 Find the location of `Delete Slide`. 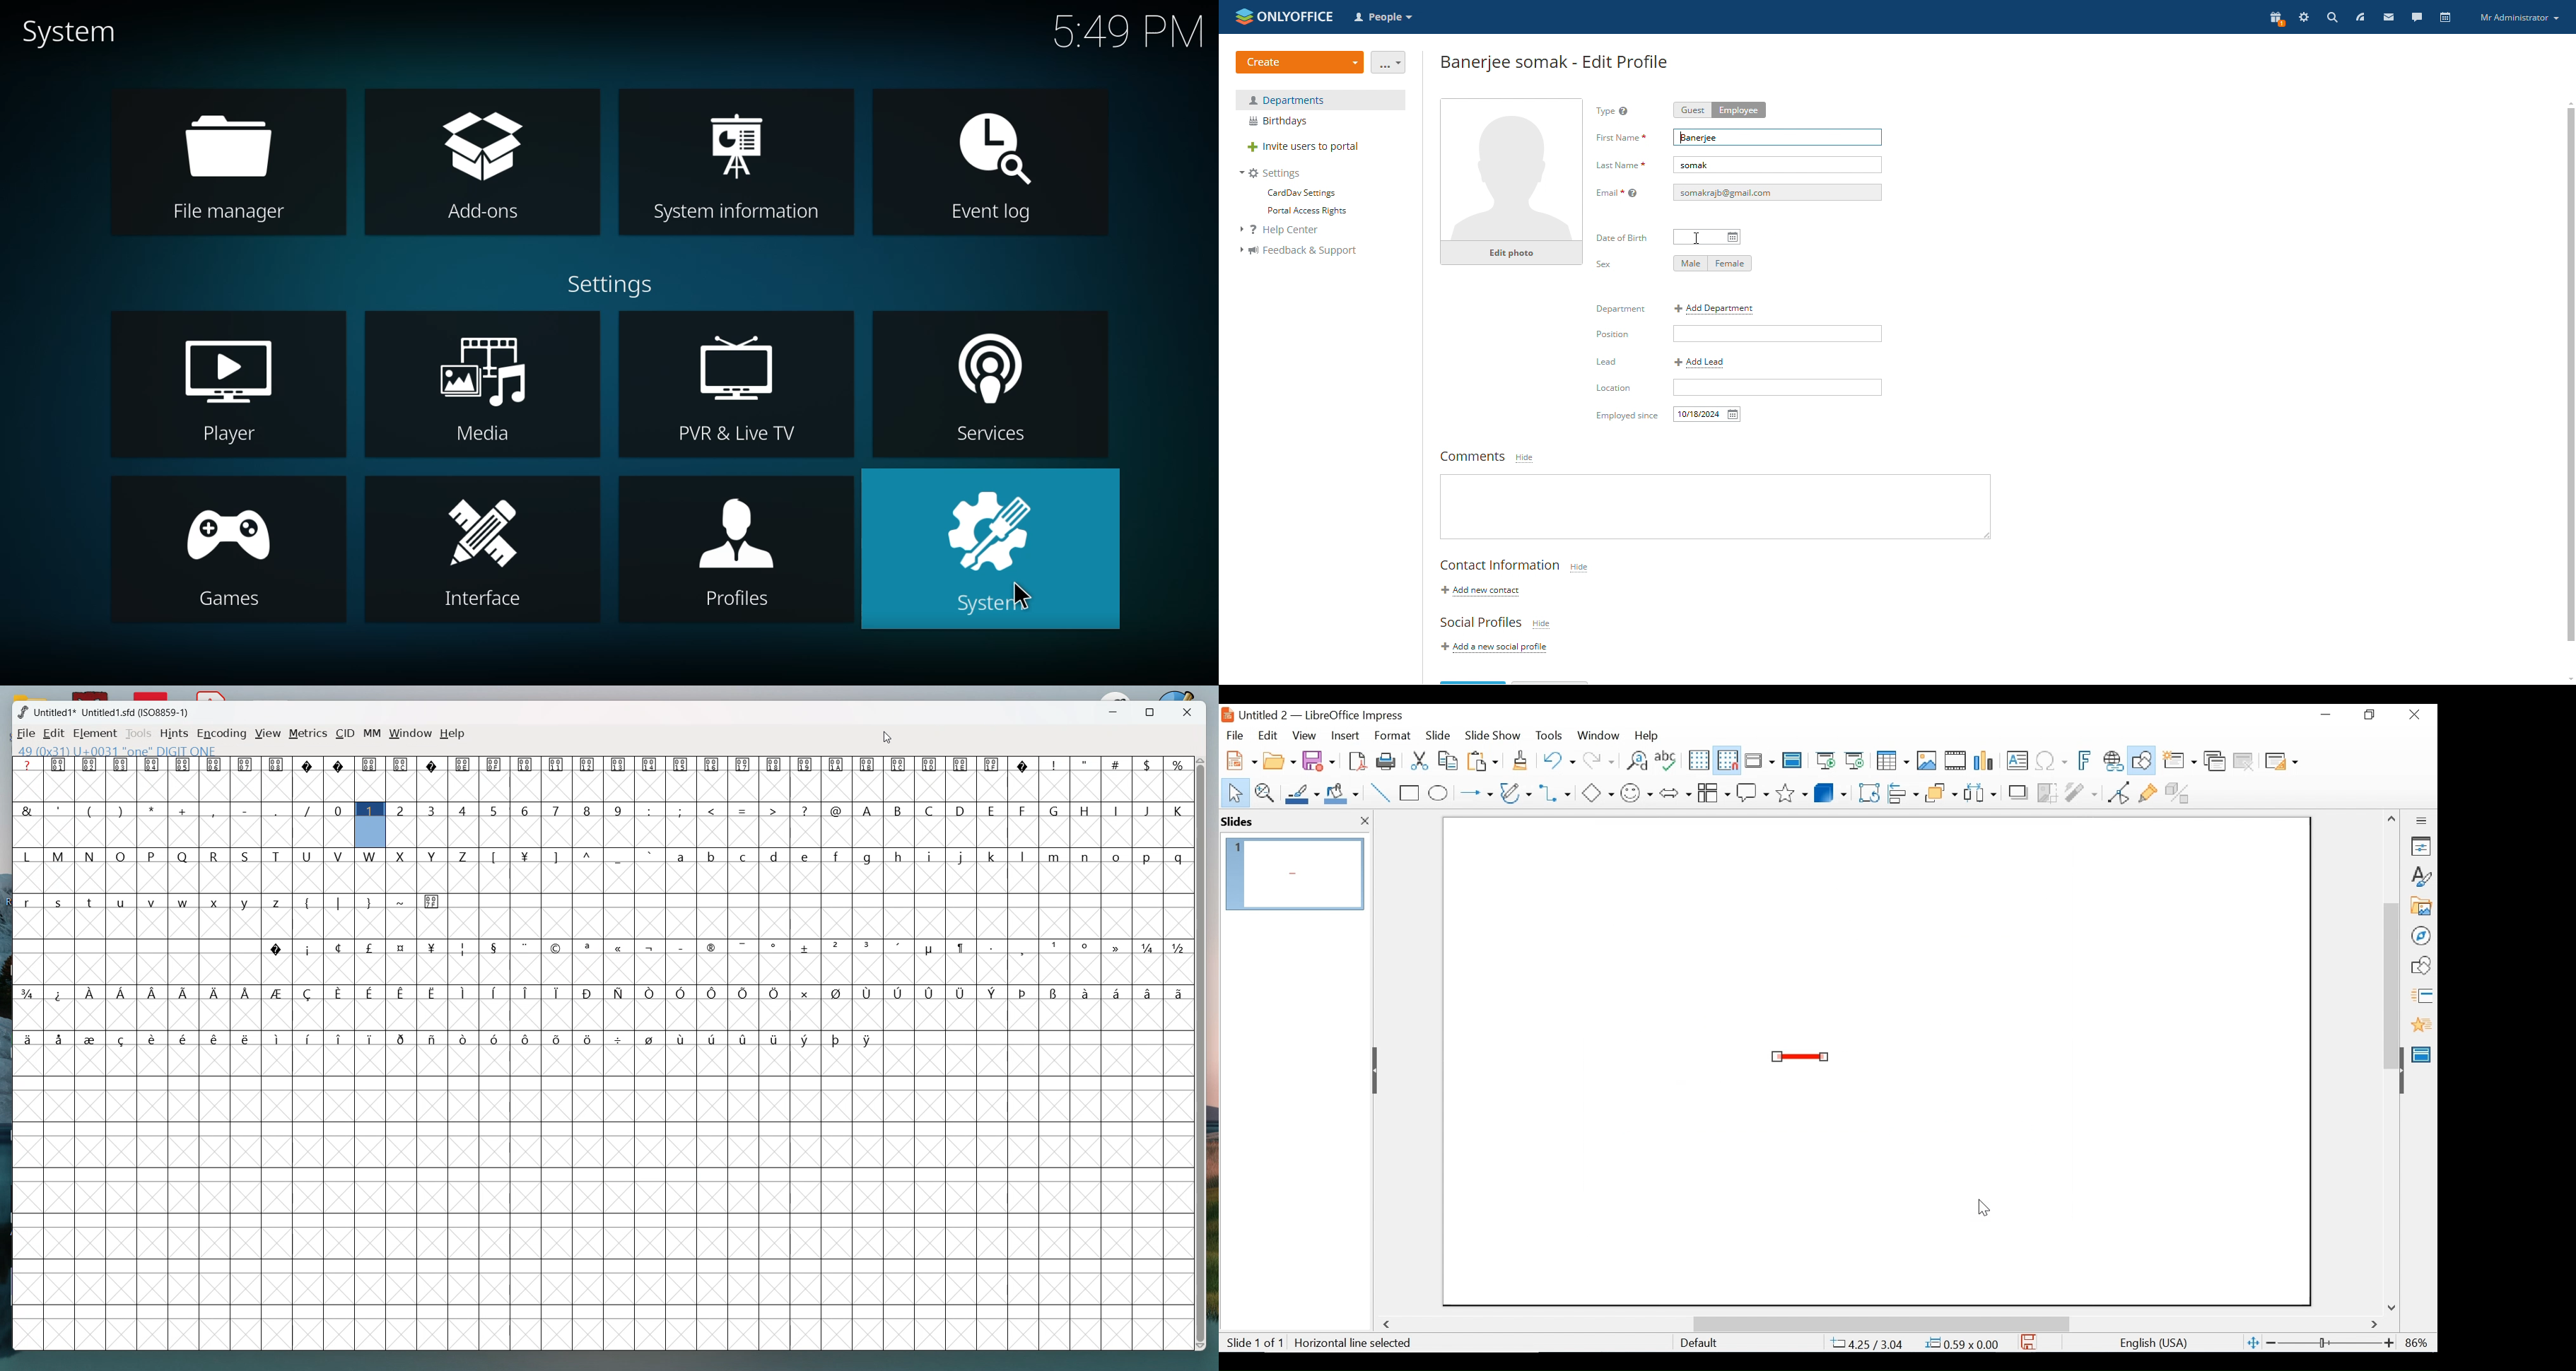

Delete Slide is located at coordinates (2243, 762).